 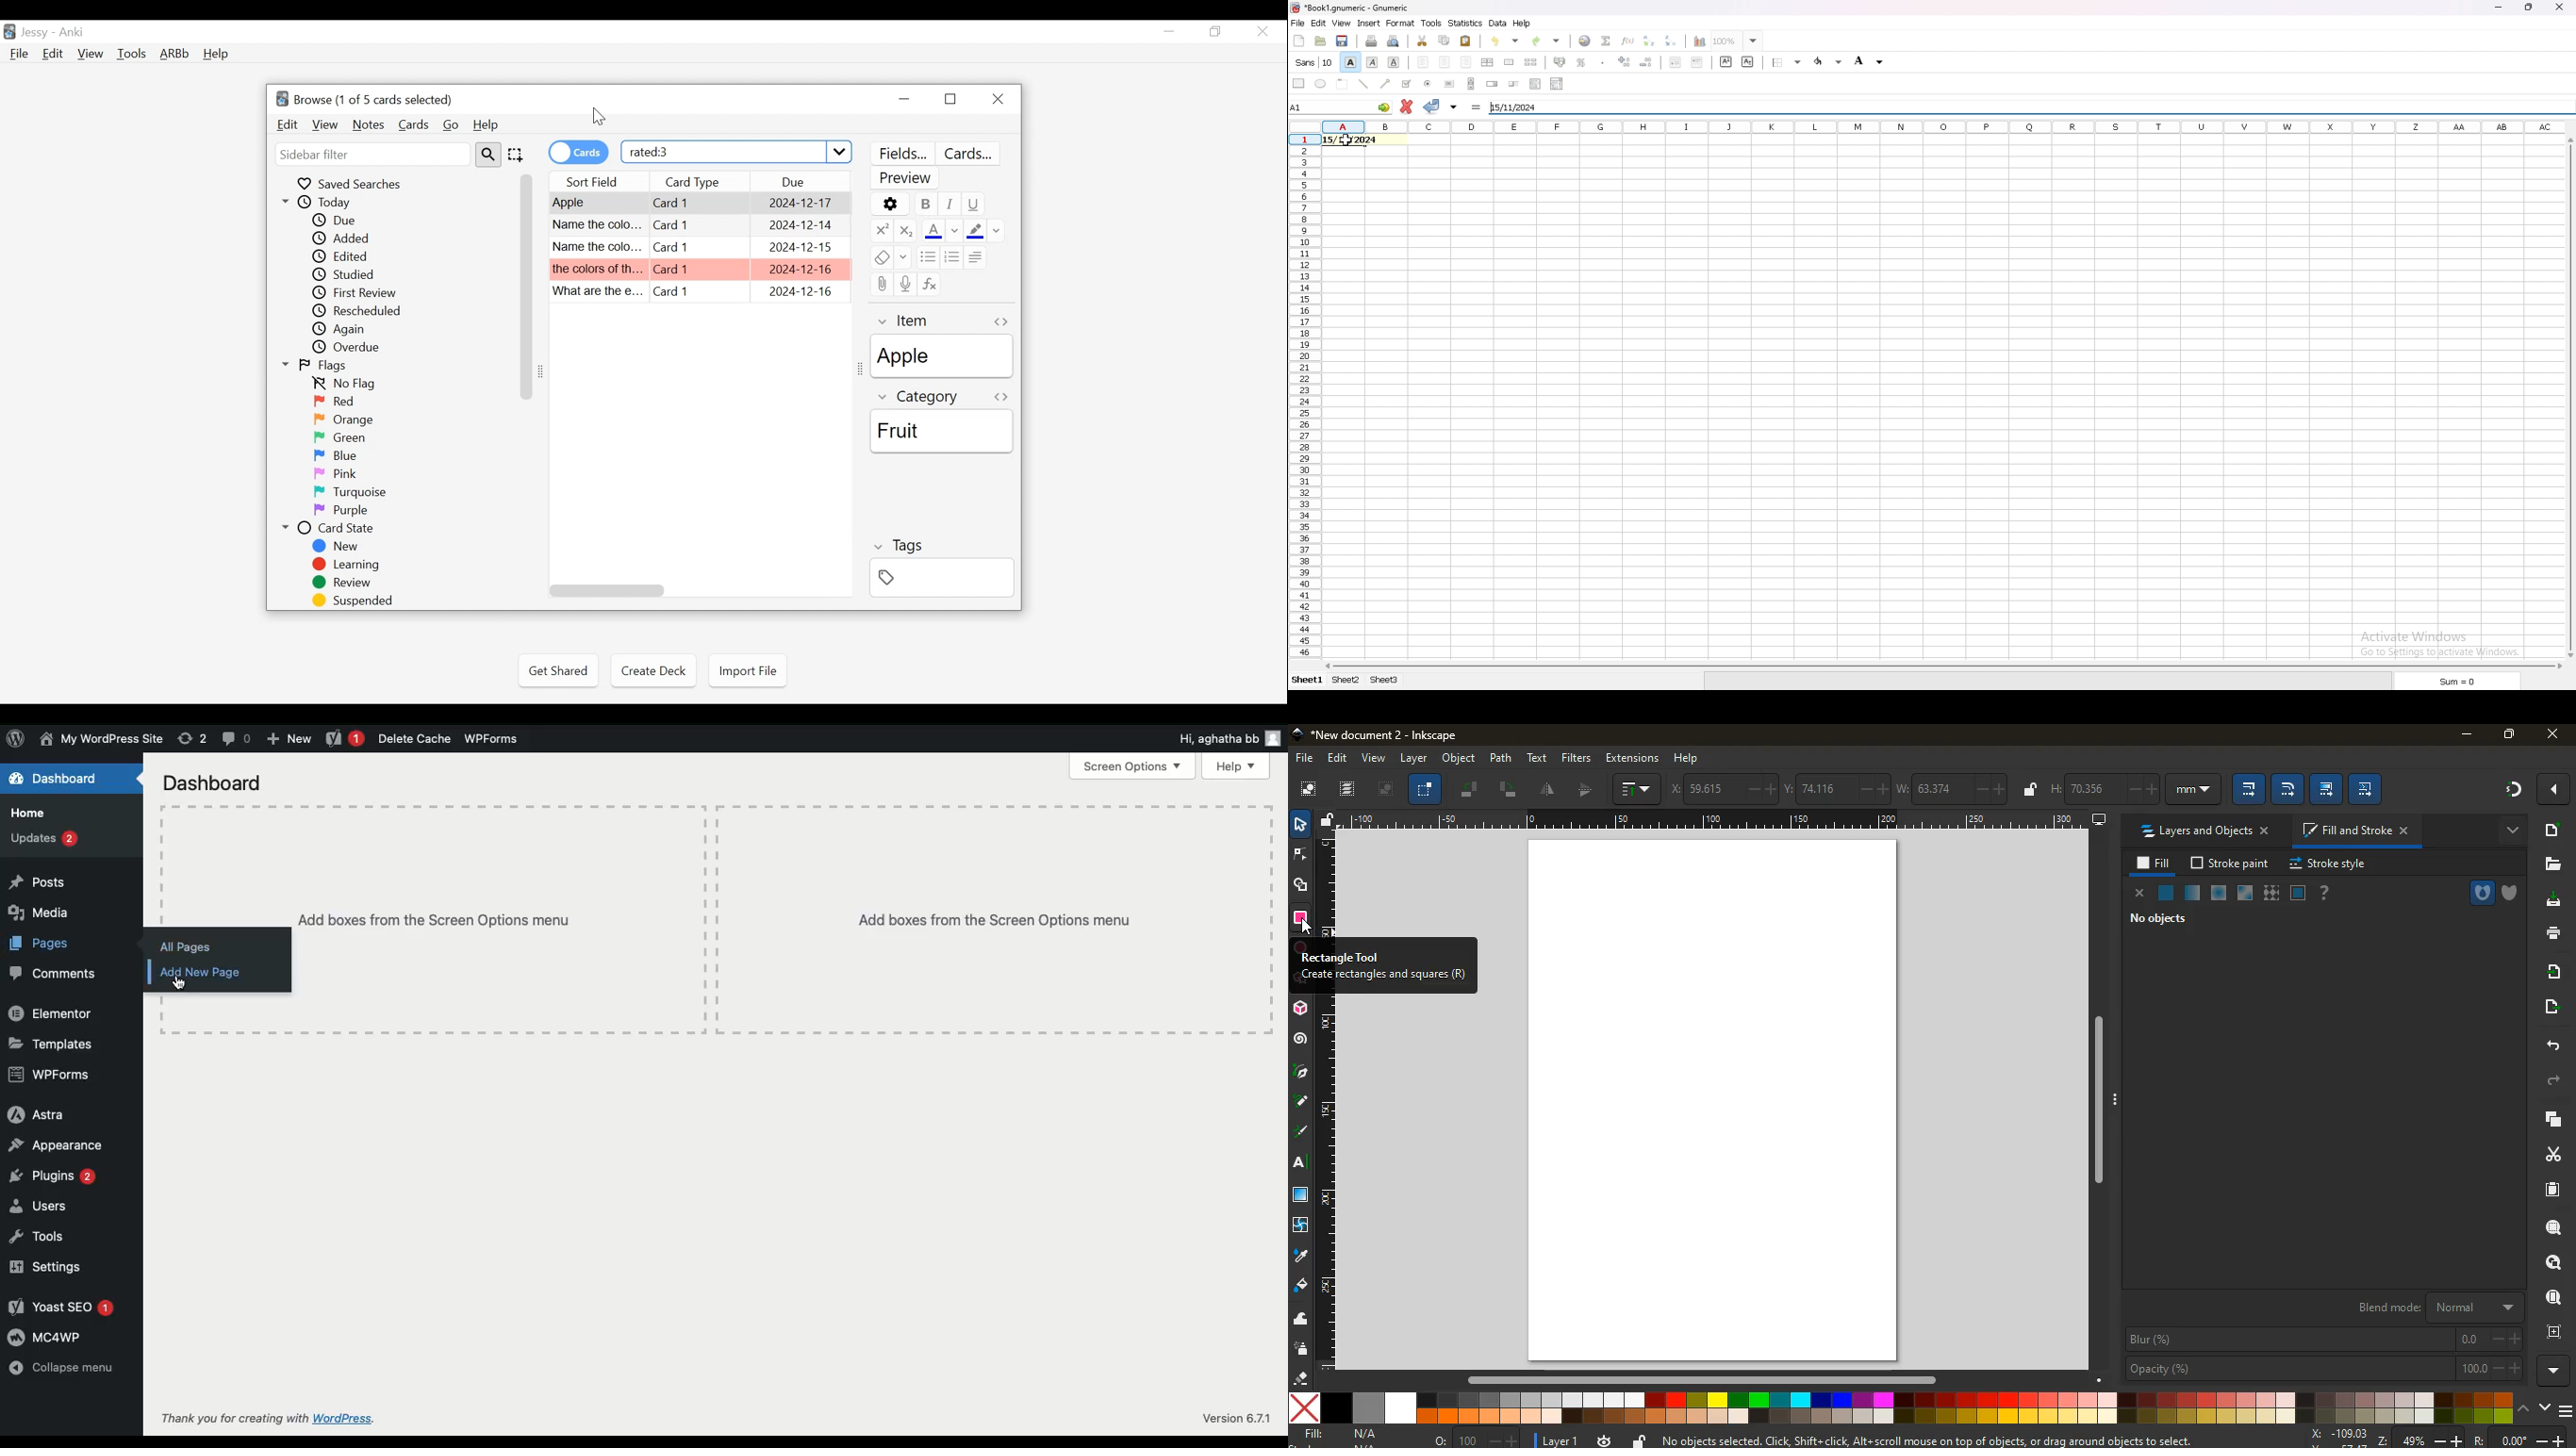 I want to click on Unordered list, so click(x=929, y=256).